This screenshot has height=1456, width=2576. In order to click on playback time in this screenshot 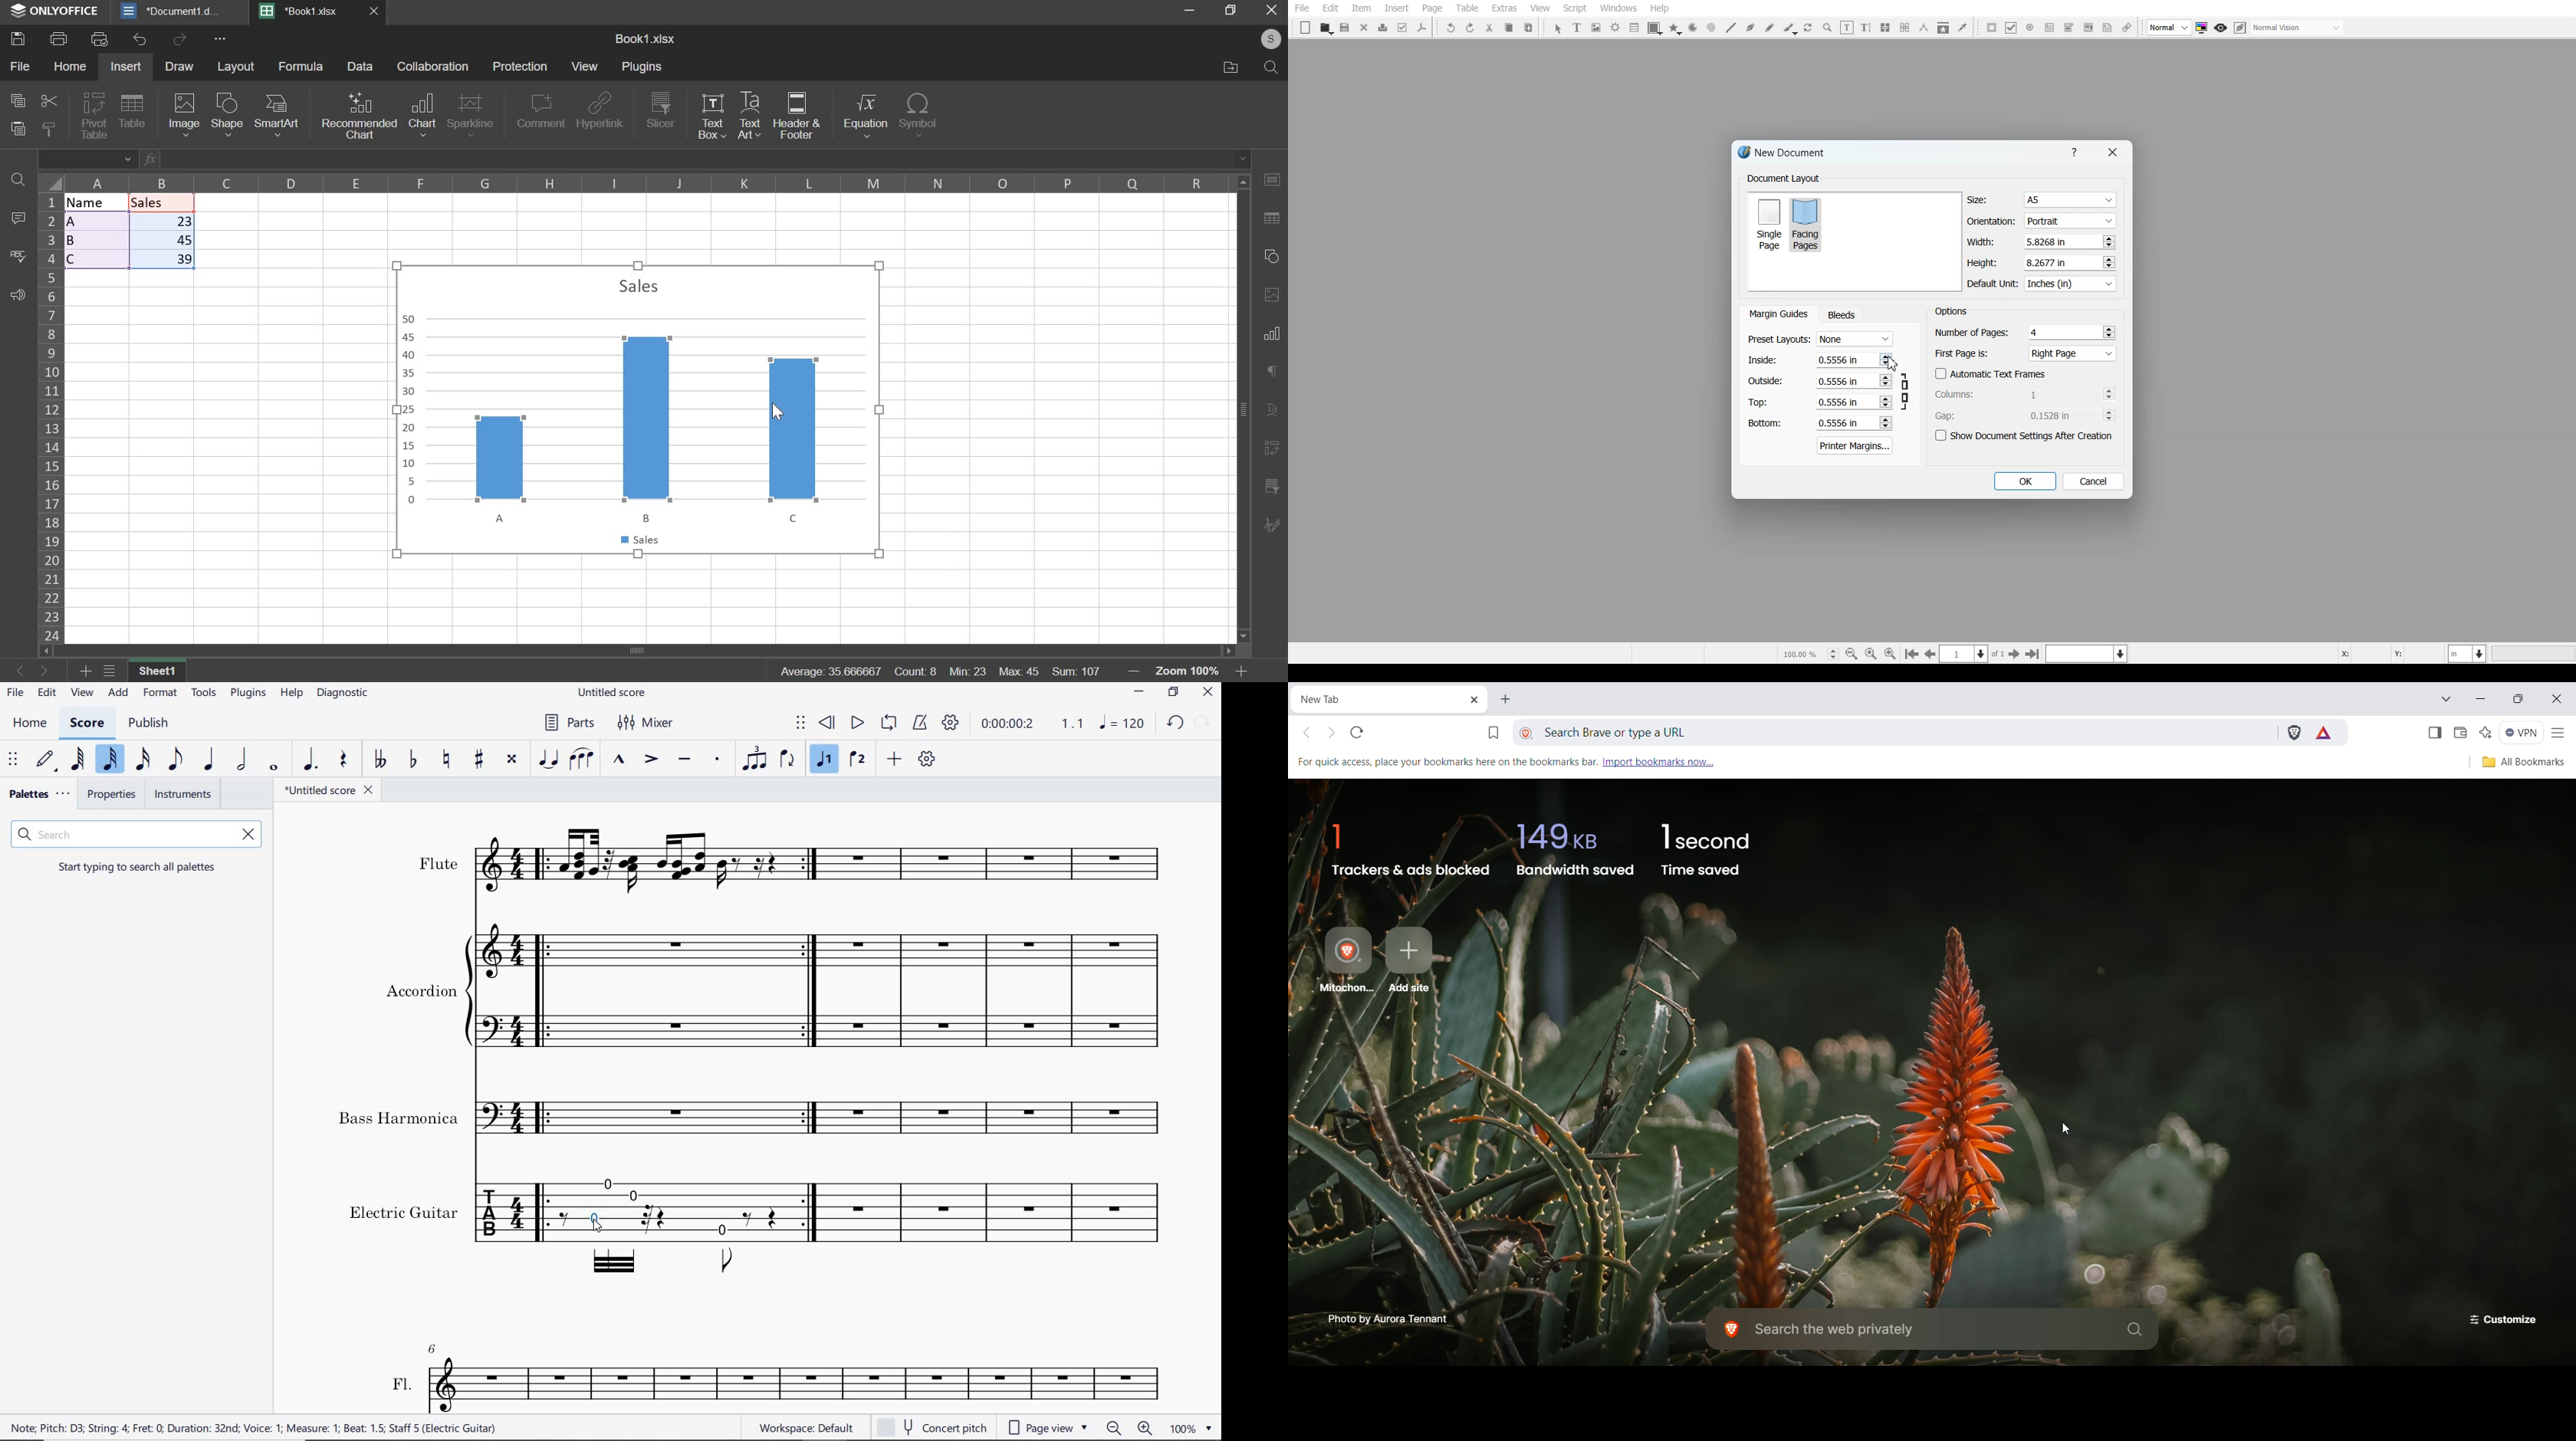, I will do `click(1010, 726)`.